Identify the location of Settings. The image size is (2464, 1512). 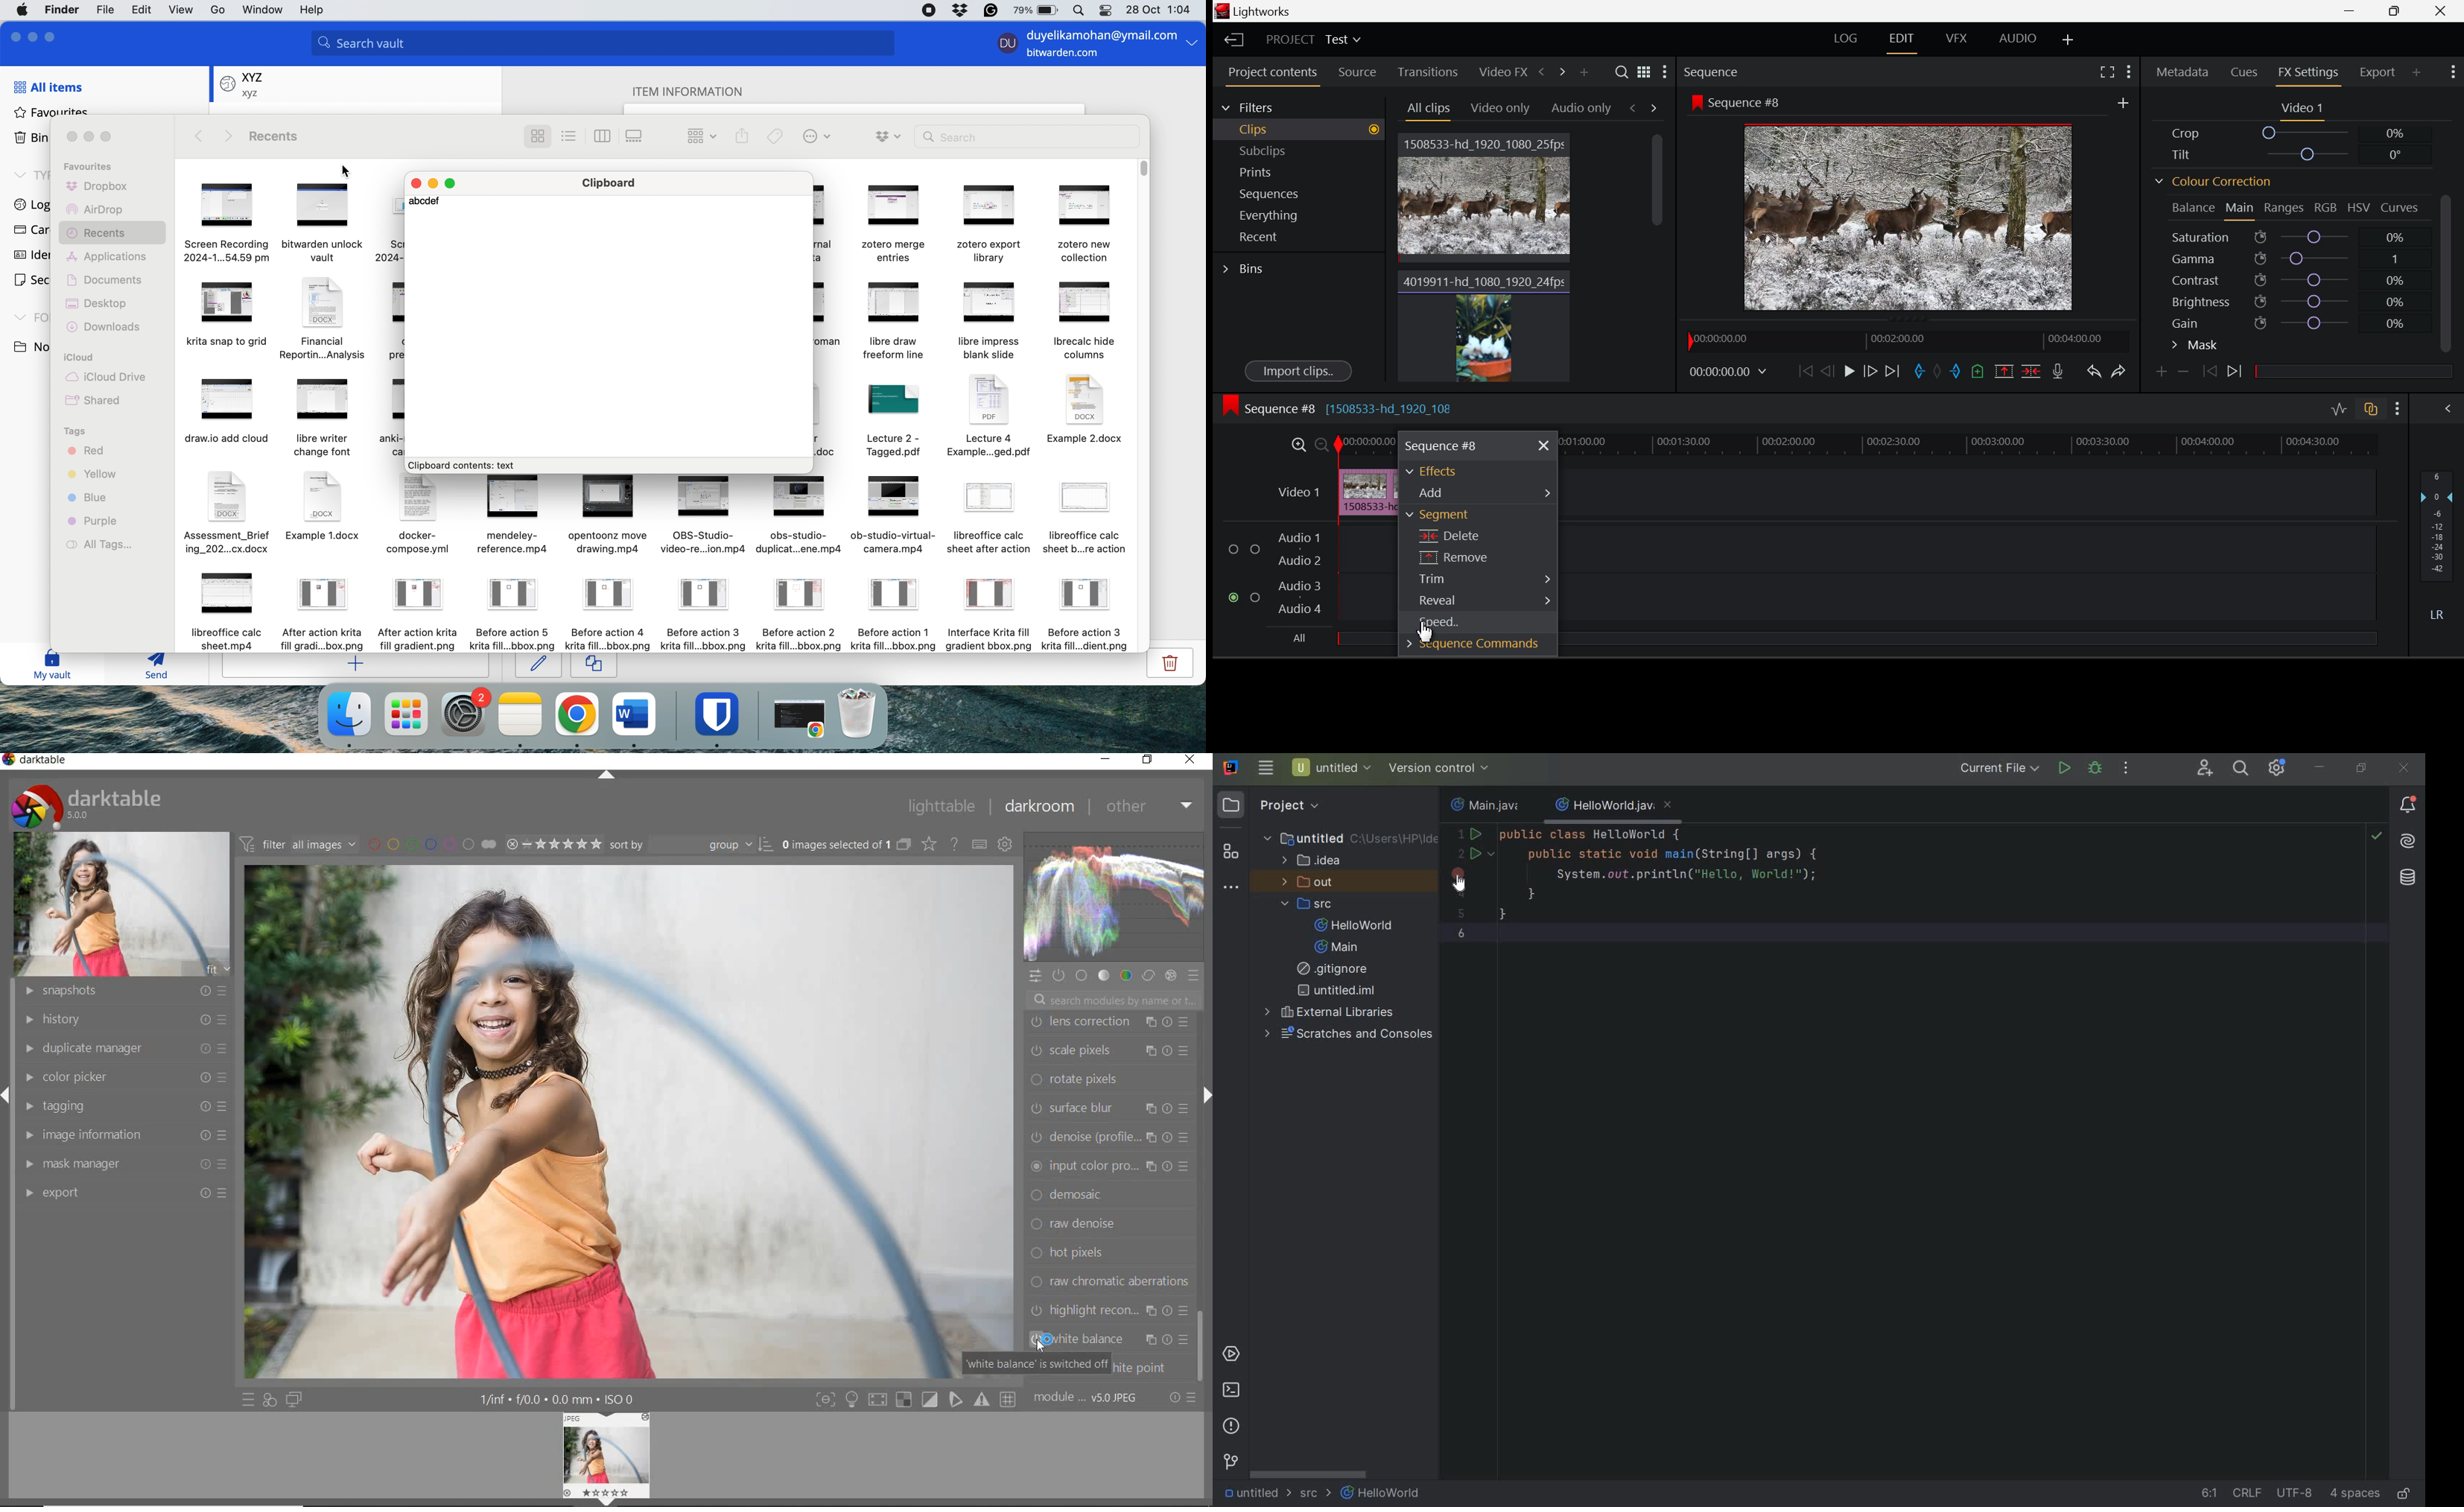
(1667, 72).